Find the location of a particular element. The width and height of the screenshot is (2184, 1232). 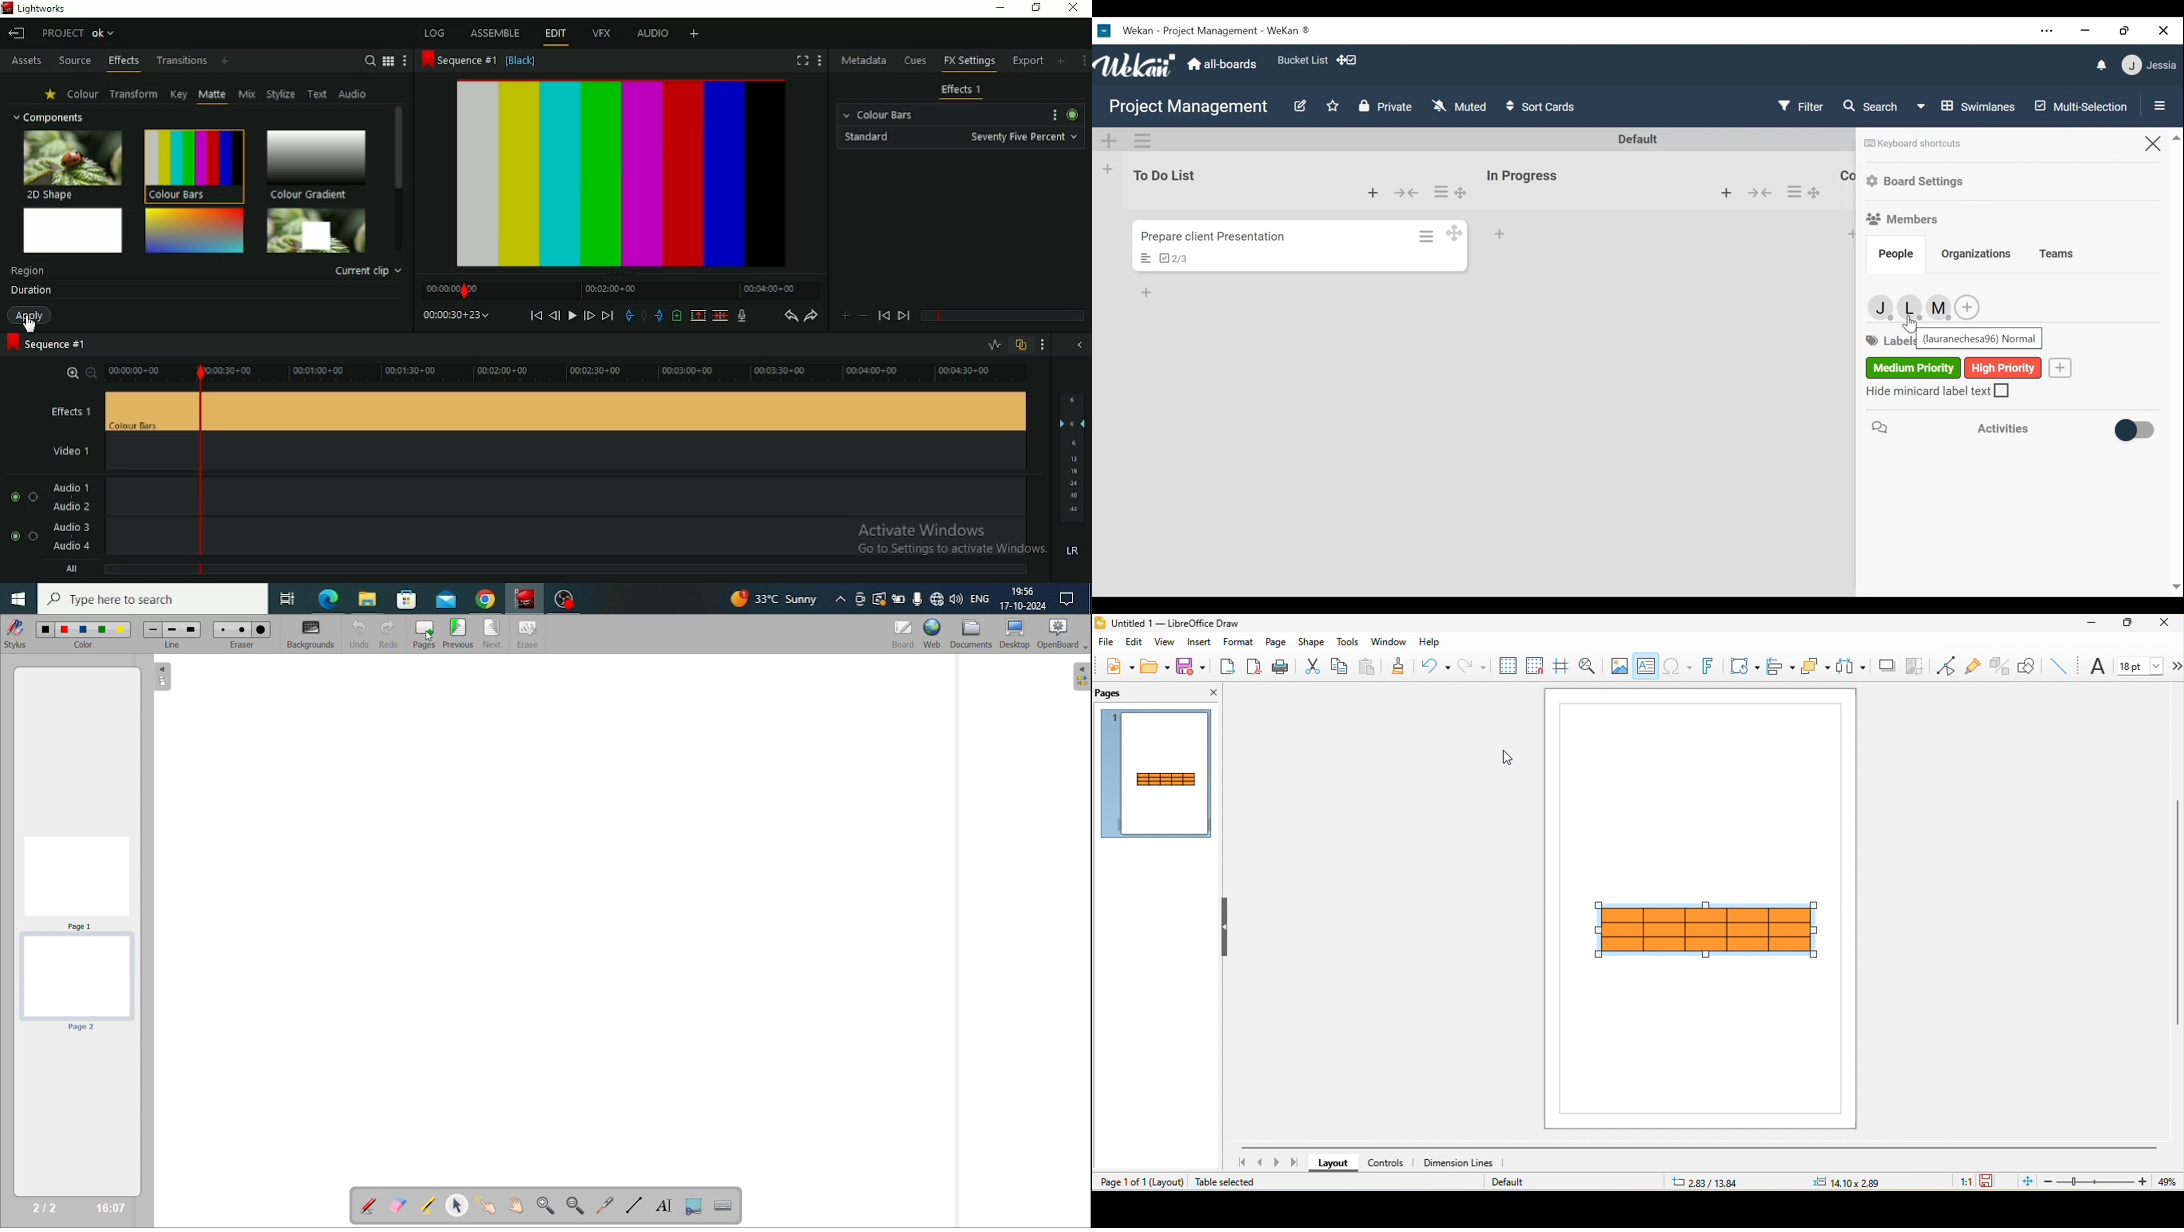

layout is located at coordinates (1167, 1182).